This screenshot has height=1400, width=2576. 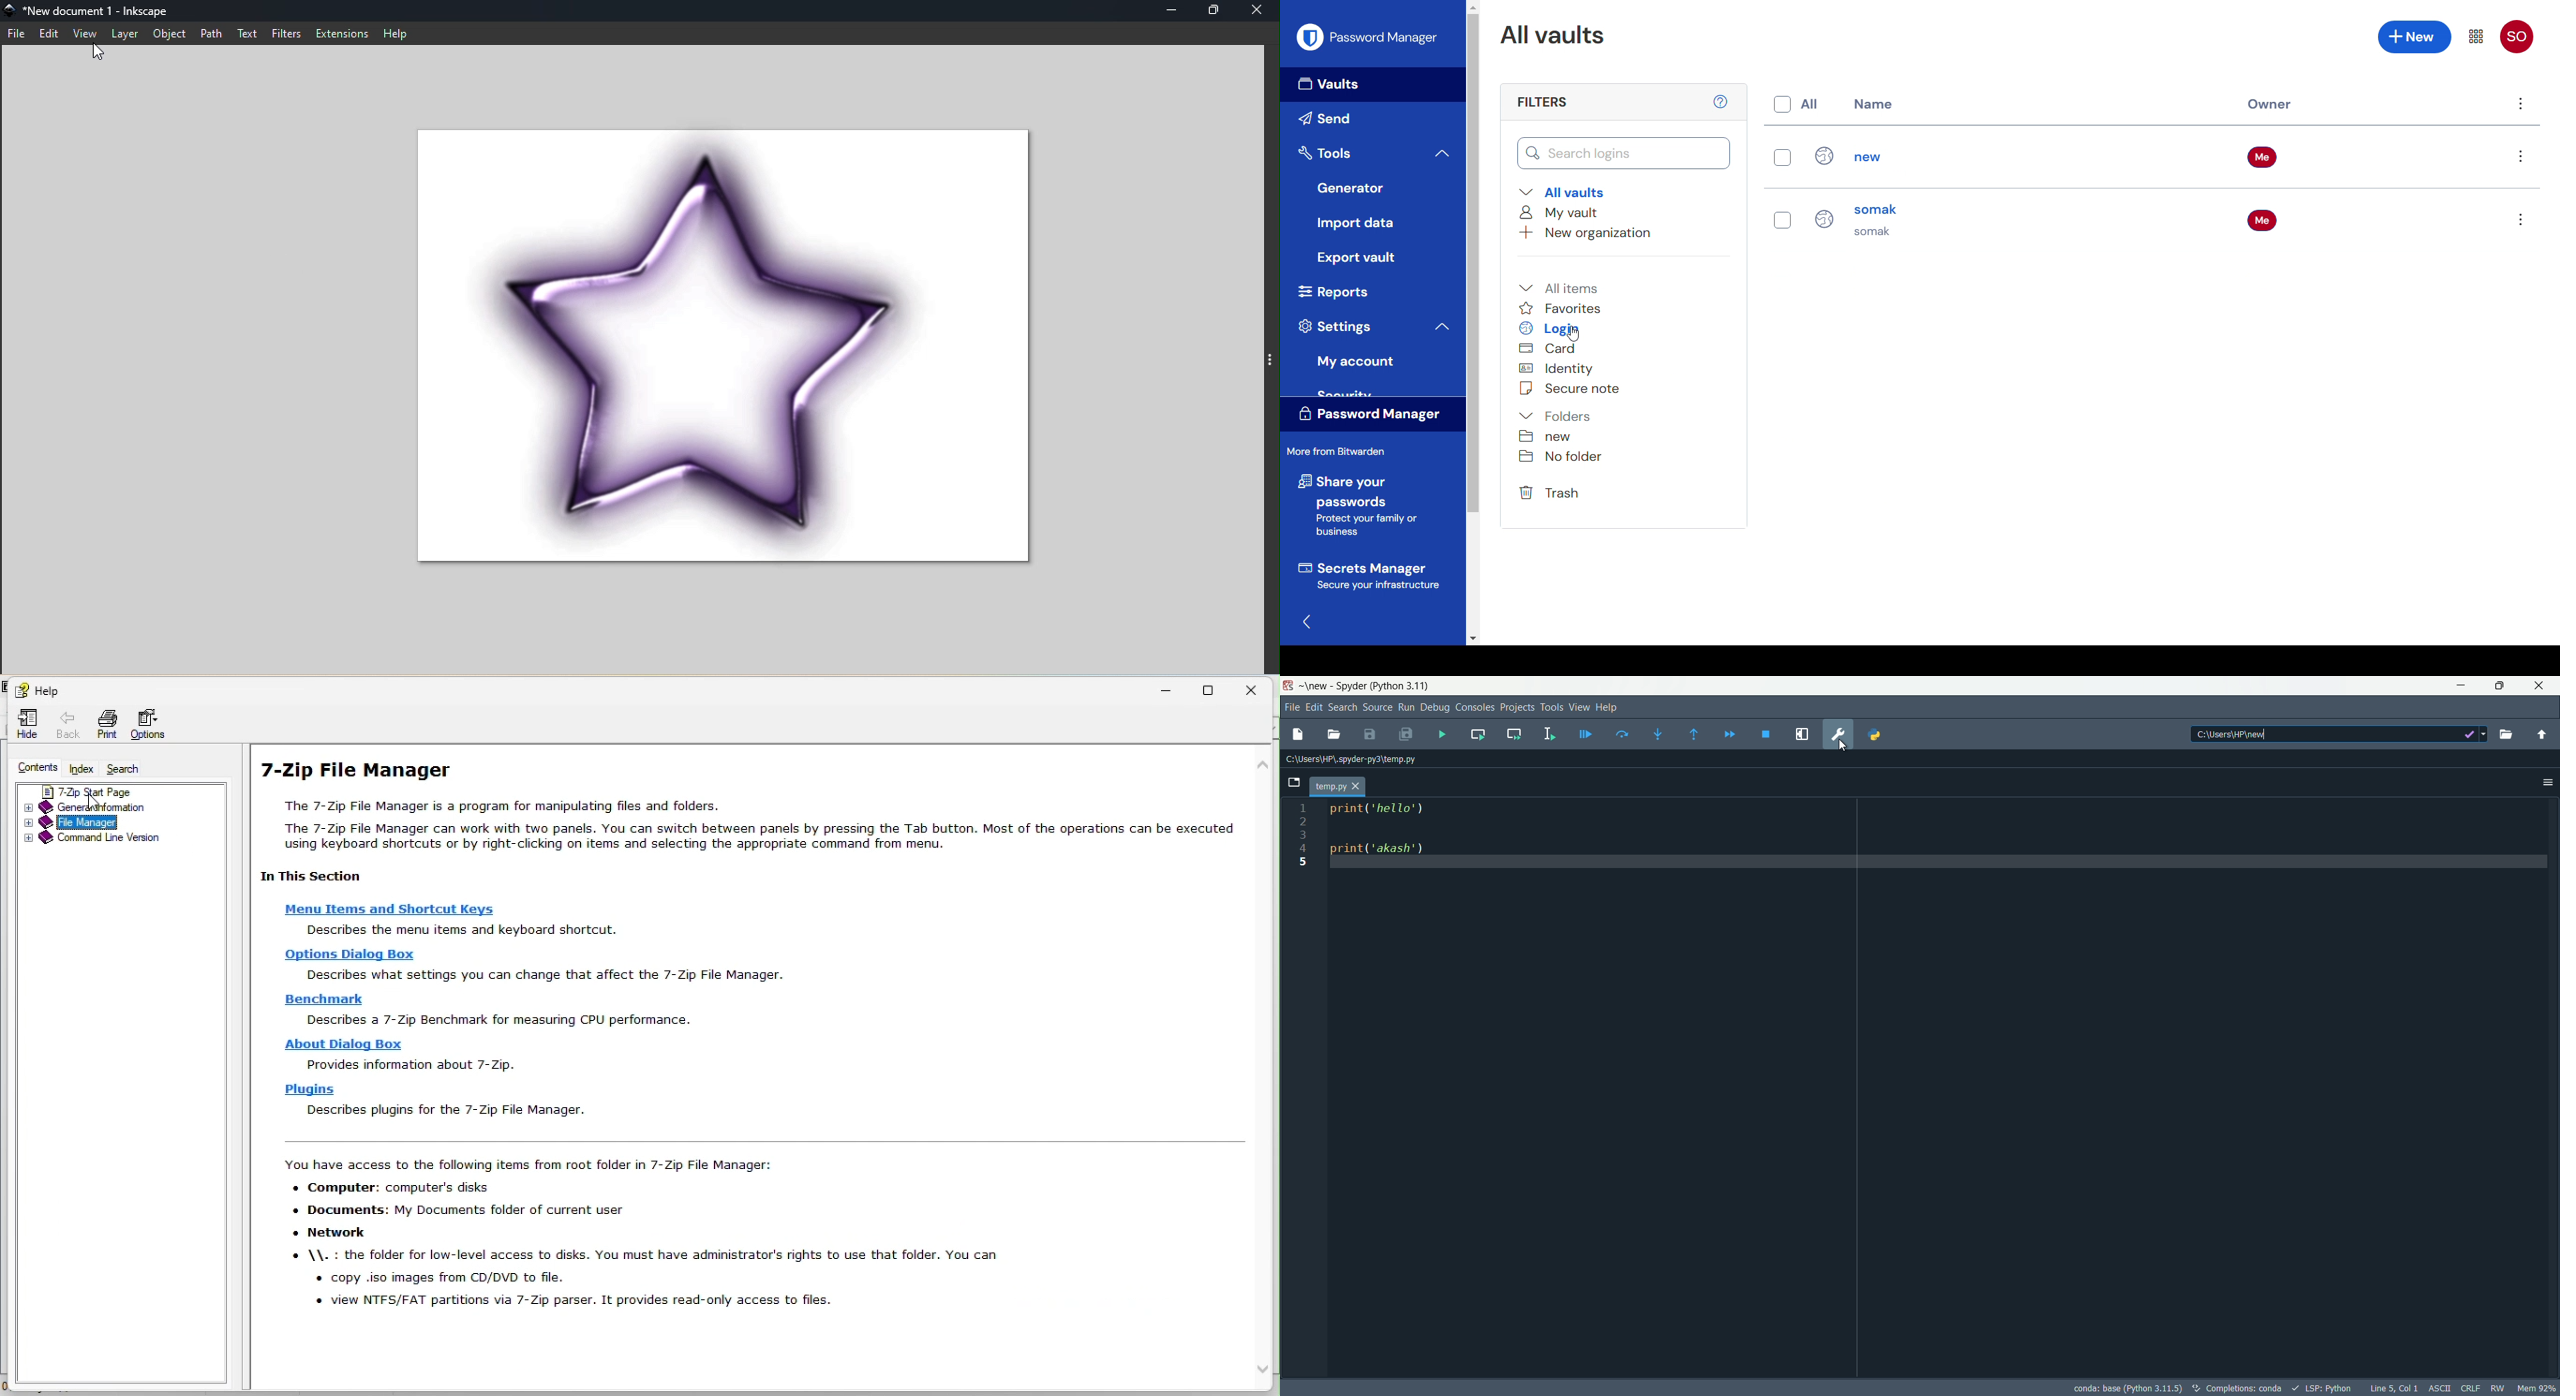 What do you see at coordinates (1311, 625) in the screenshot?
I see `Hide sidebar ` at bounding box center [1311, 625].